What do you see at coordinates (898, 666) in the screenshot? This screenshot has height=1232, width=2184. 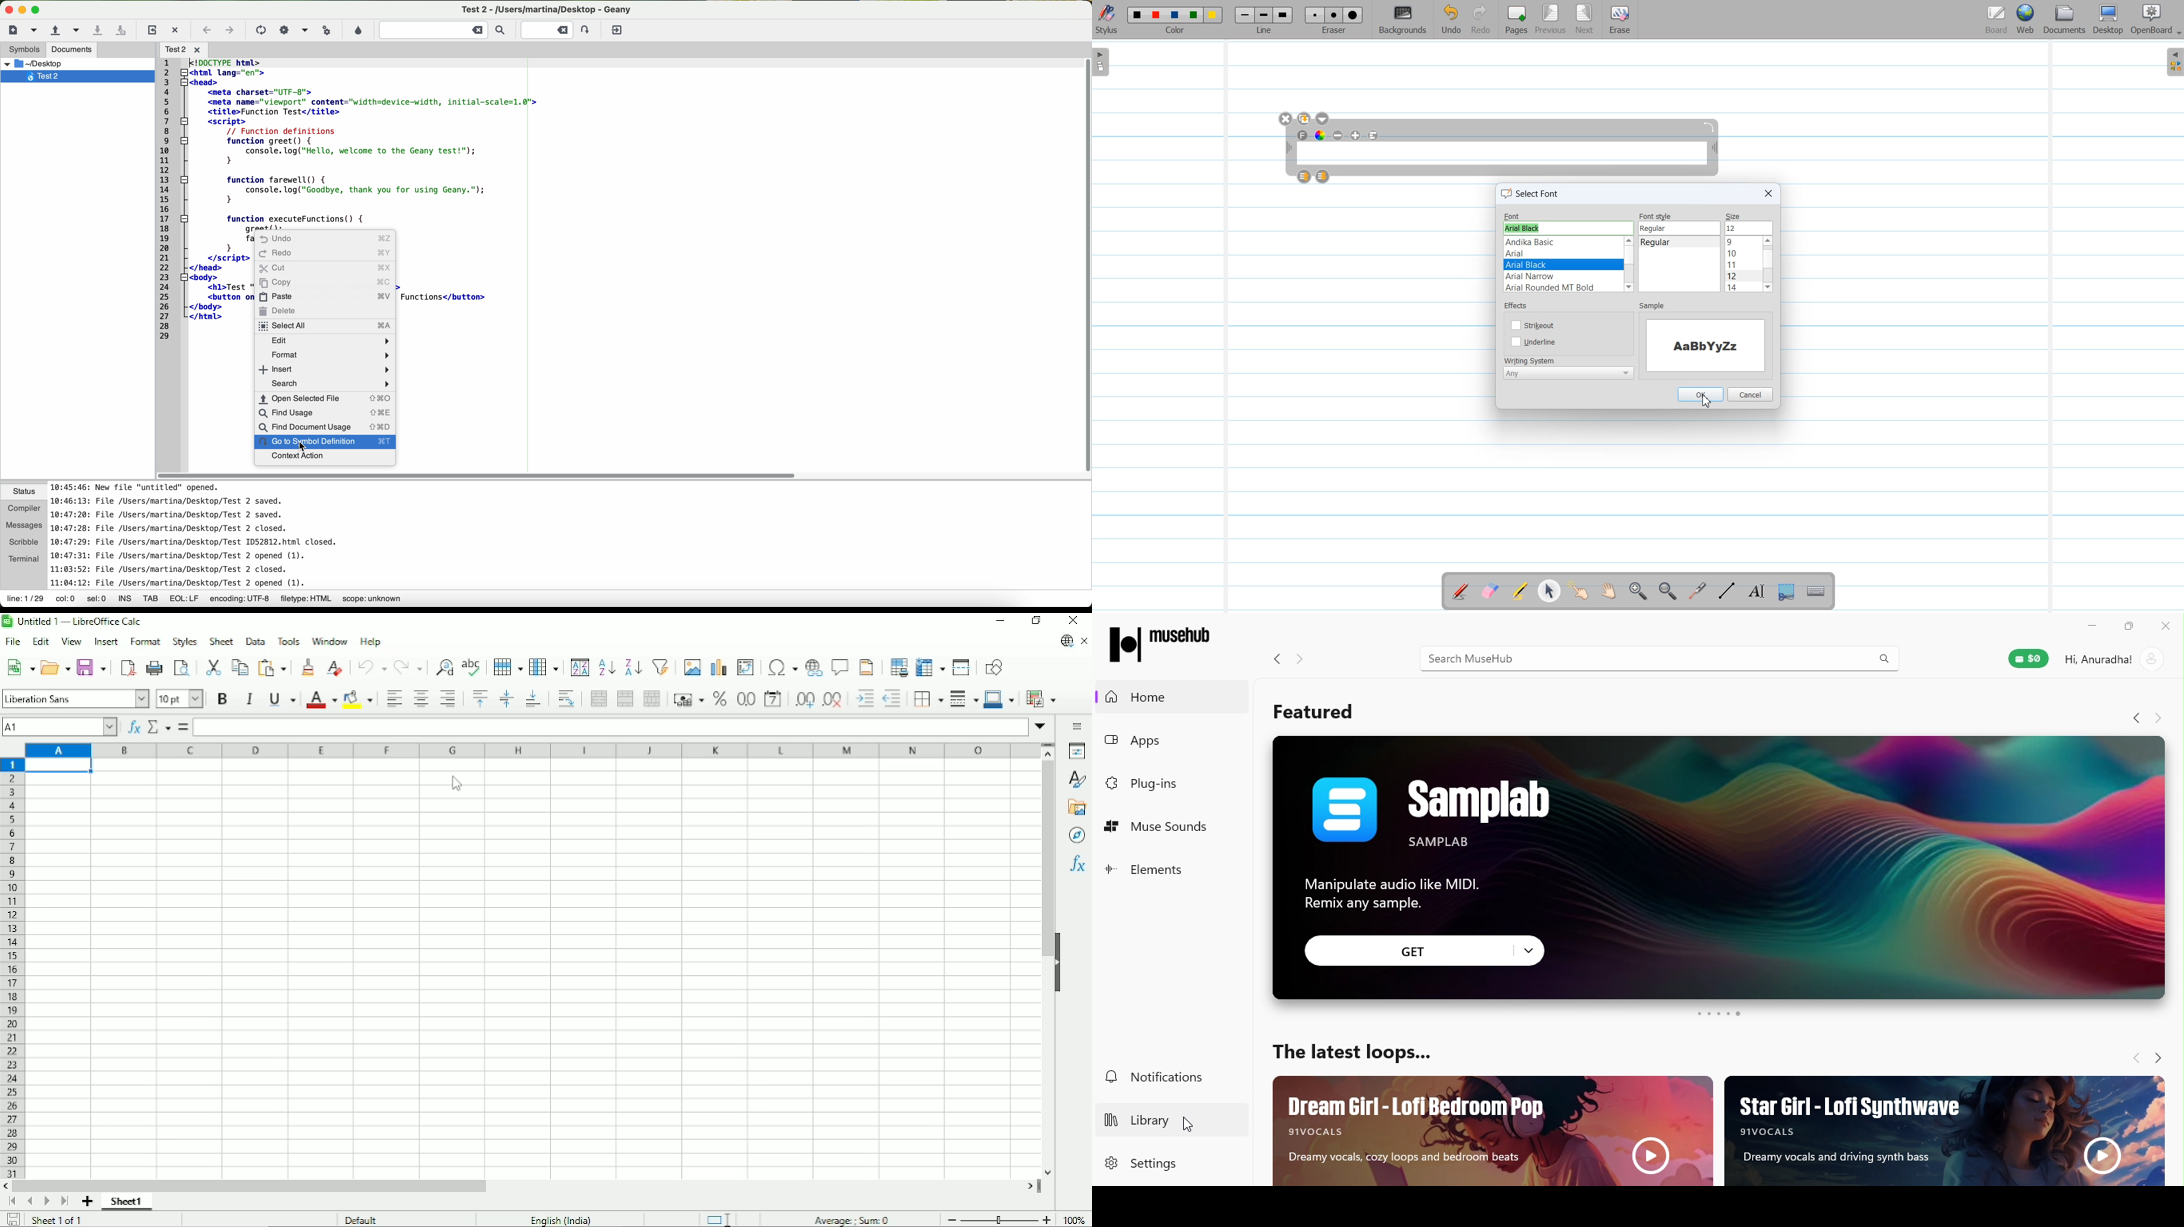 I see `Define print area` at bounding box center [898, 666].